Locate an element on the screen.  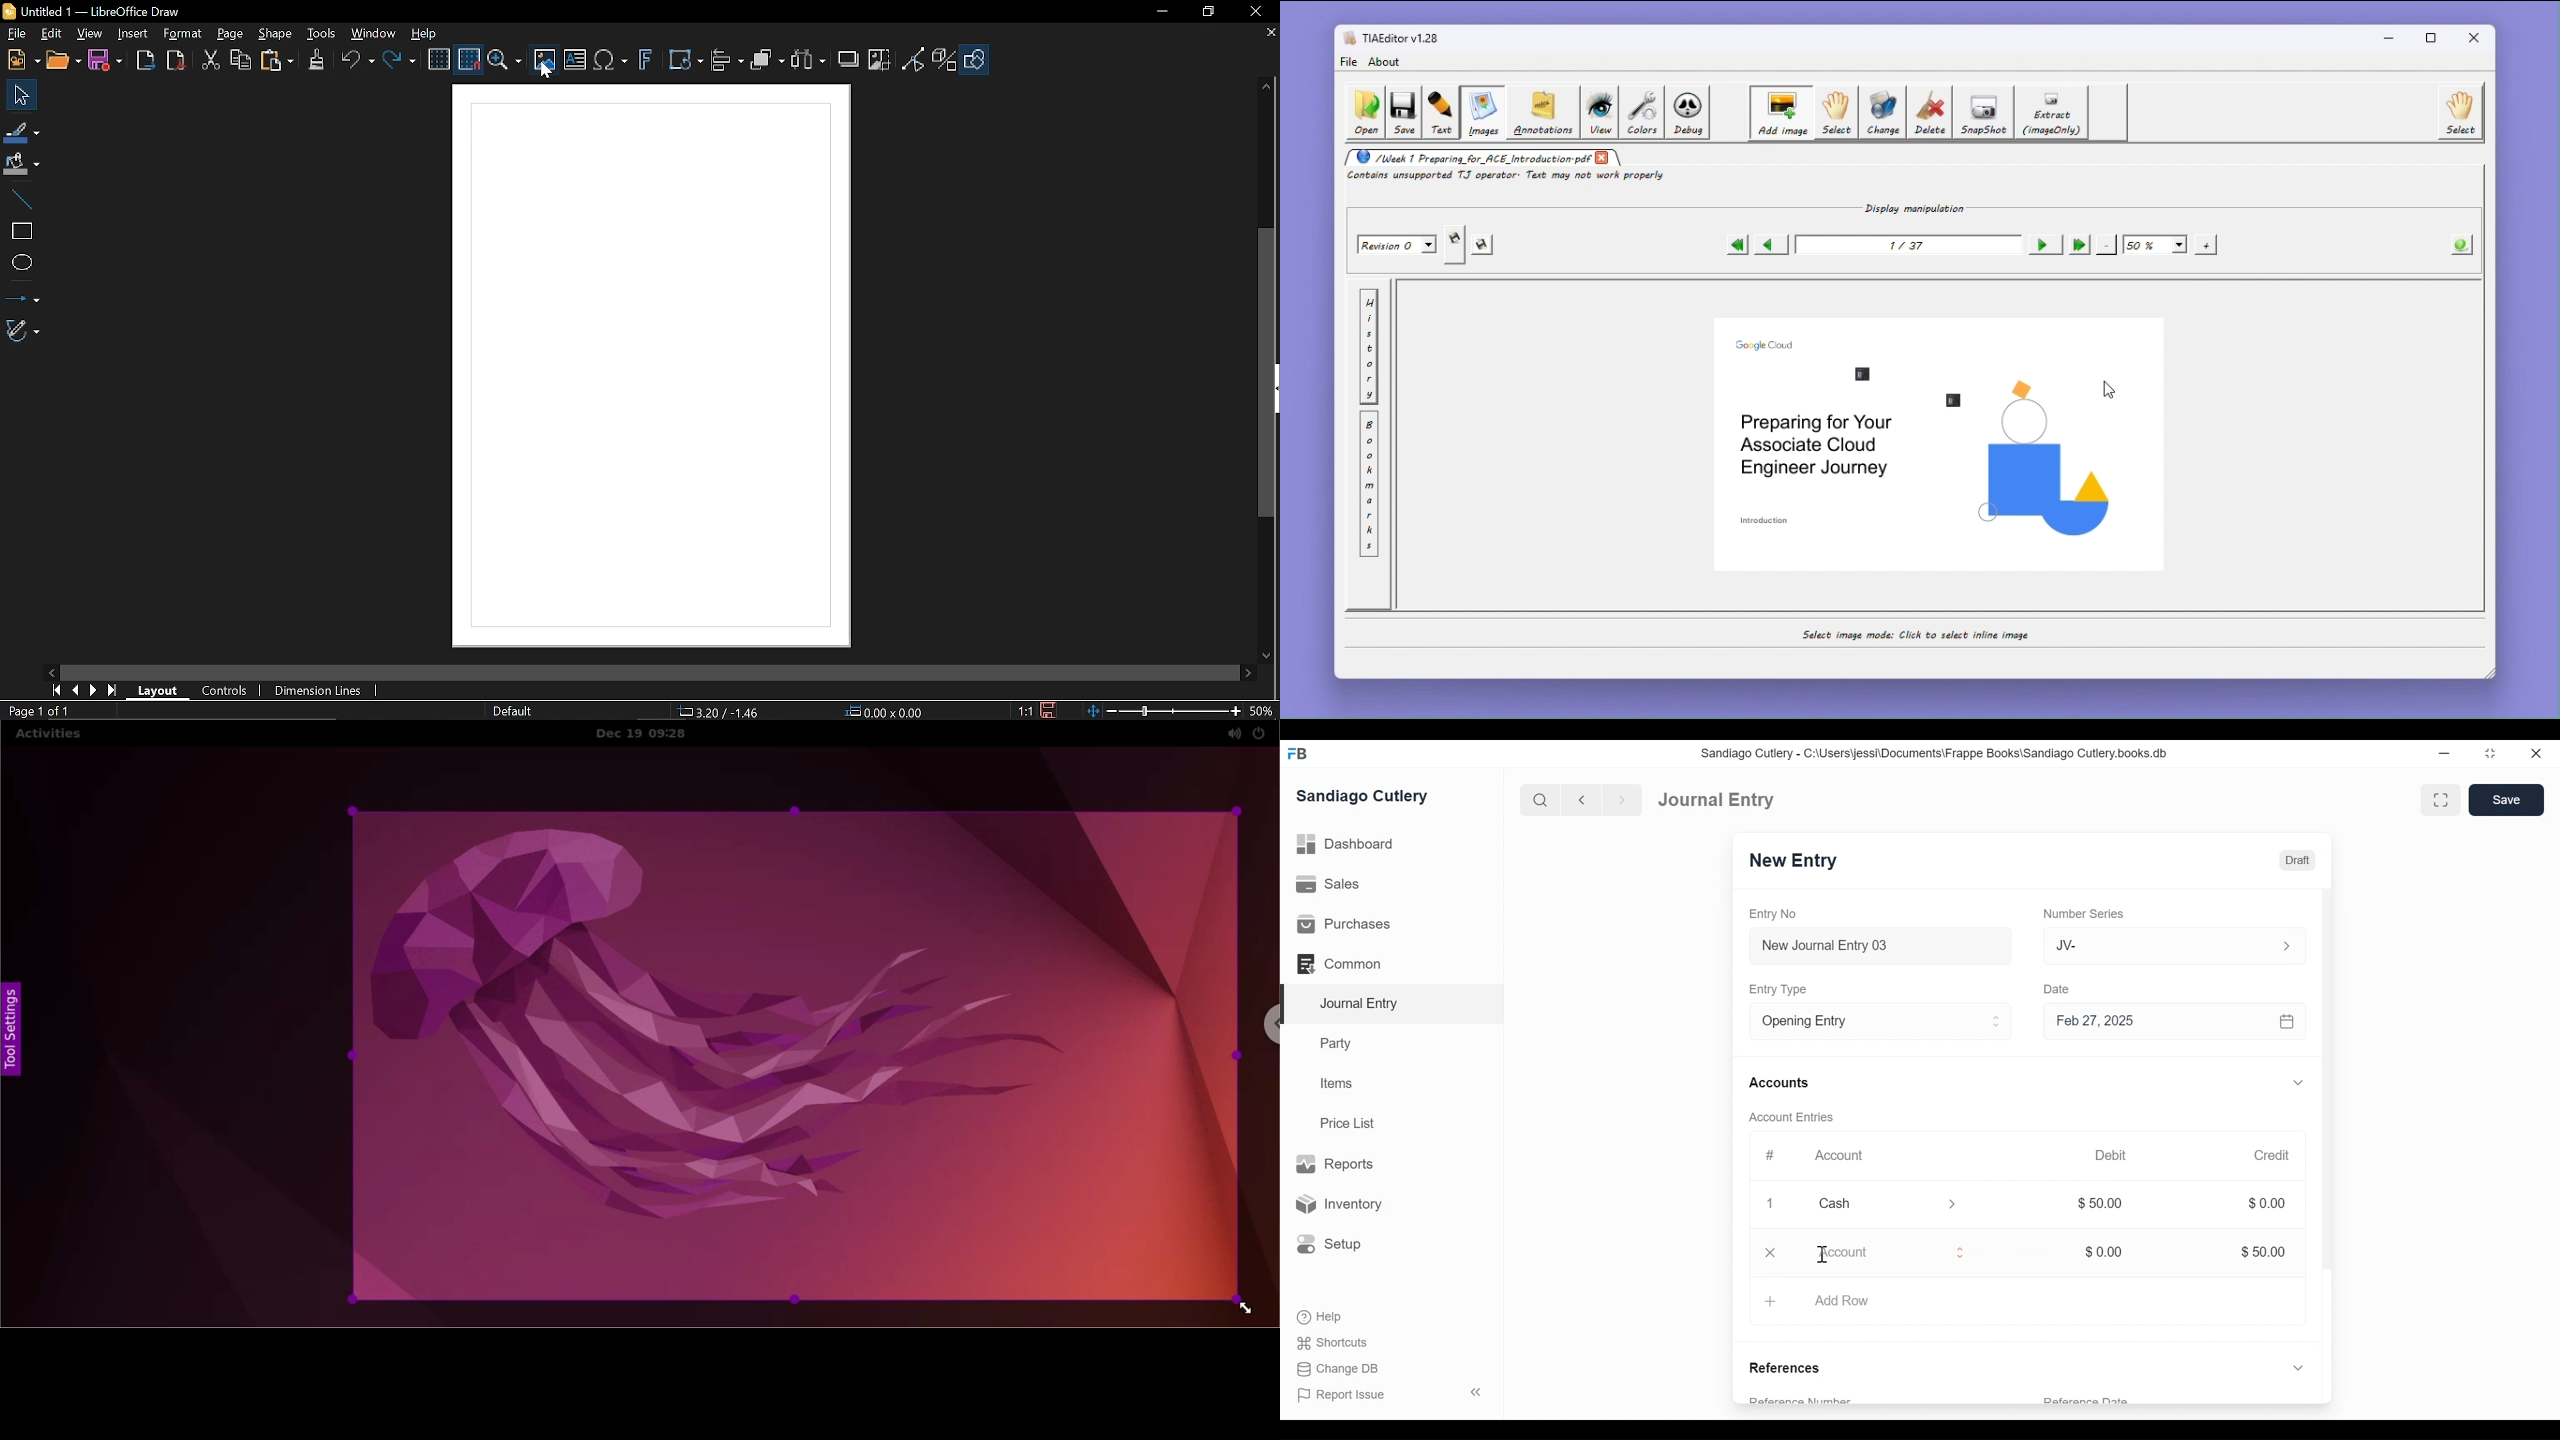
First page is located at coordinates (54, 690).